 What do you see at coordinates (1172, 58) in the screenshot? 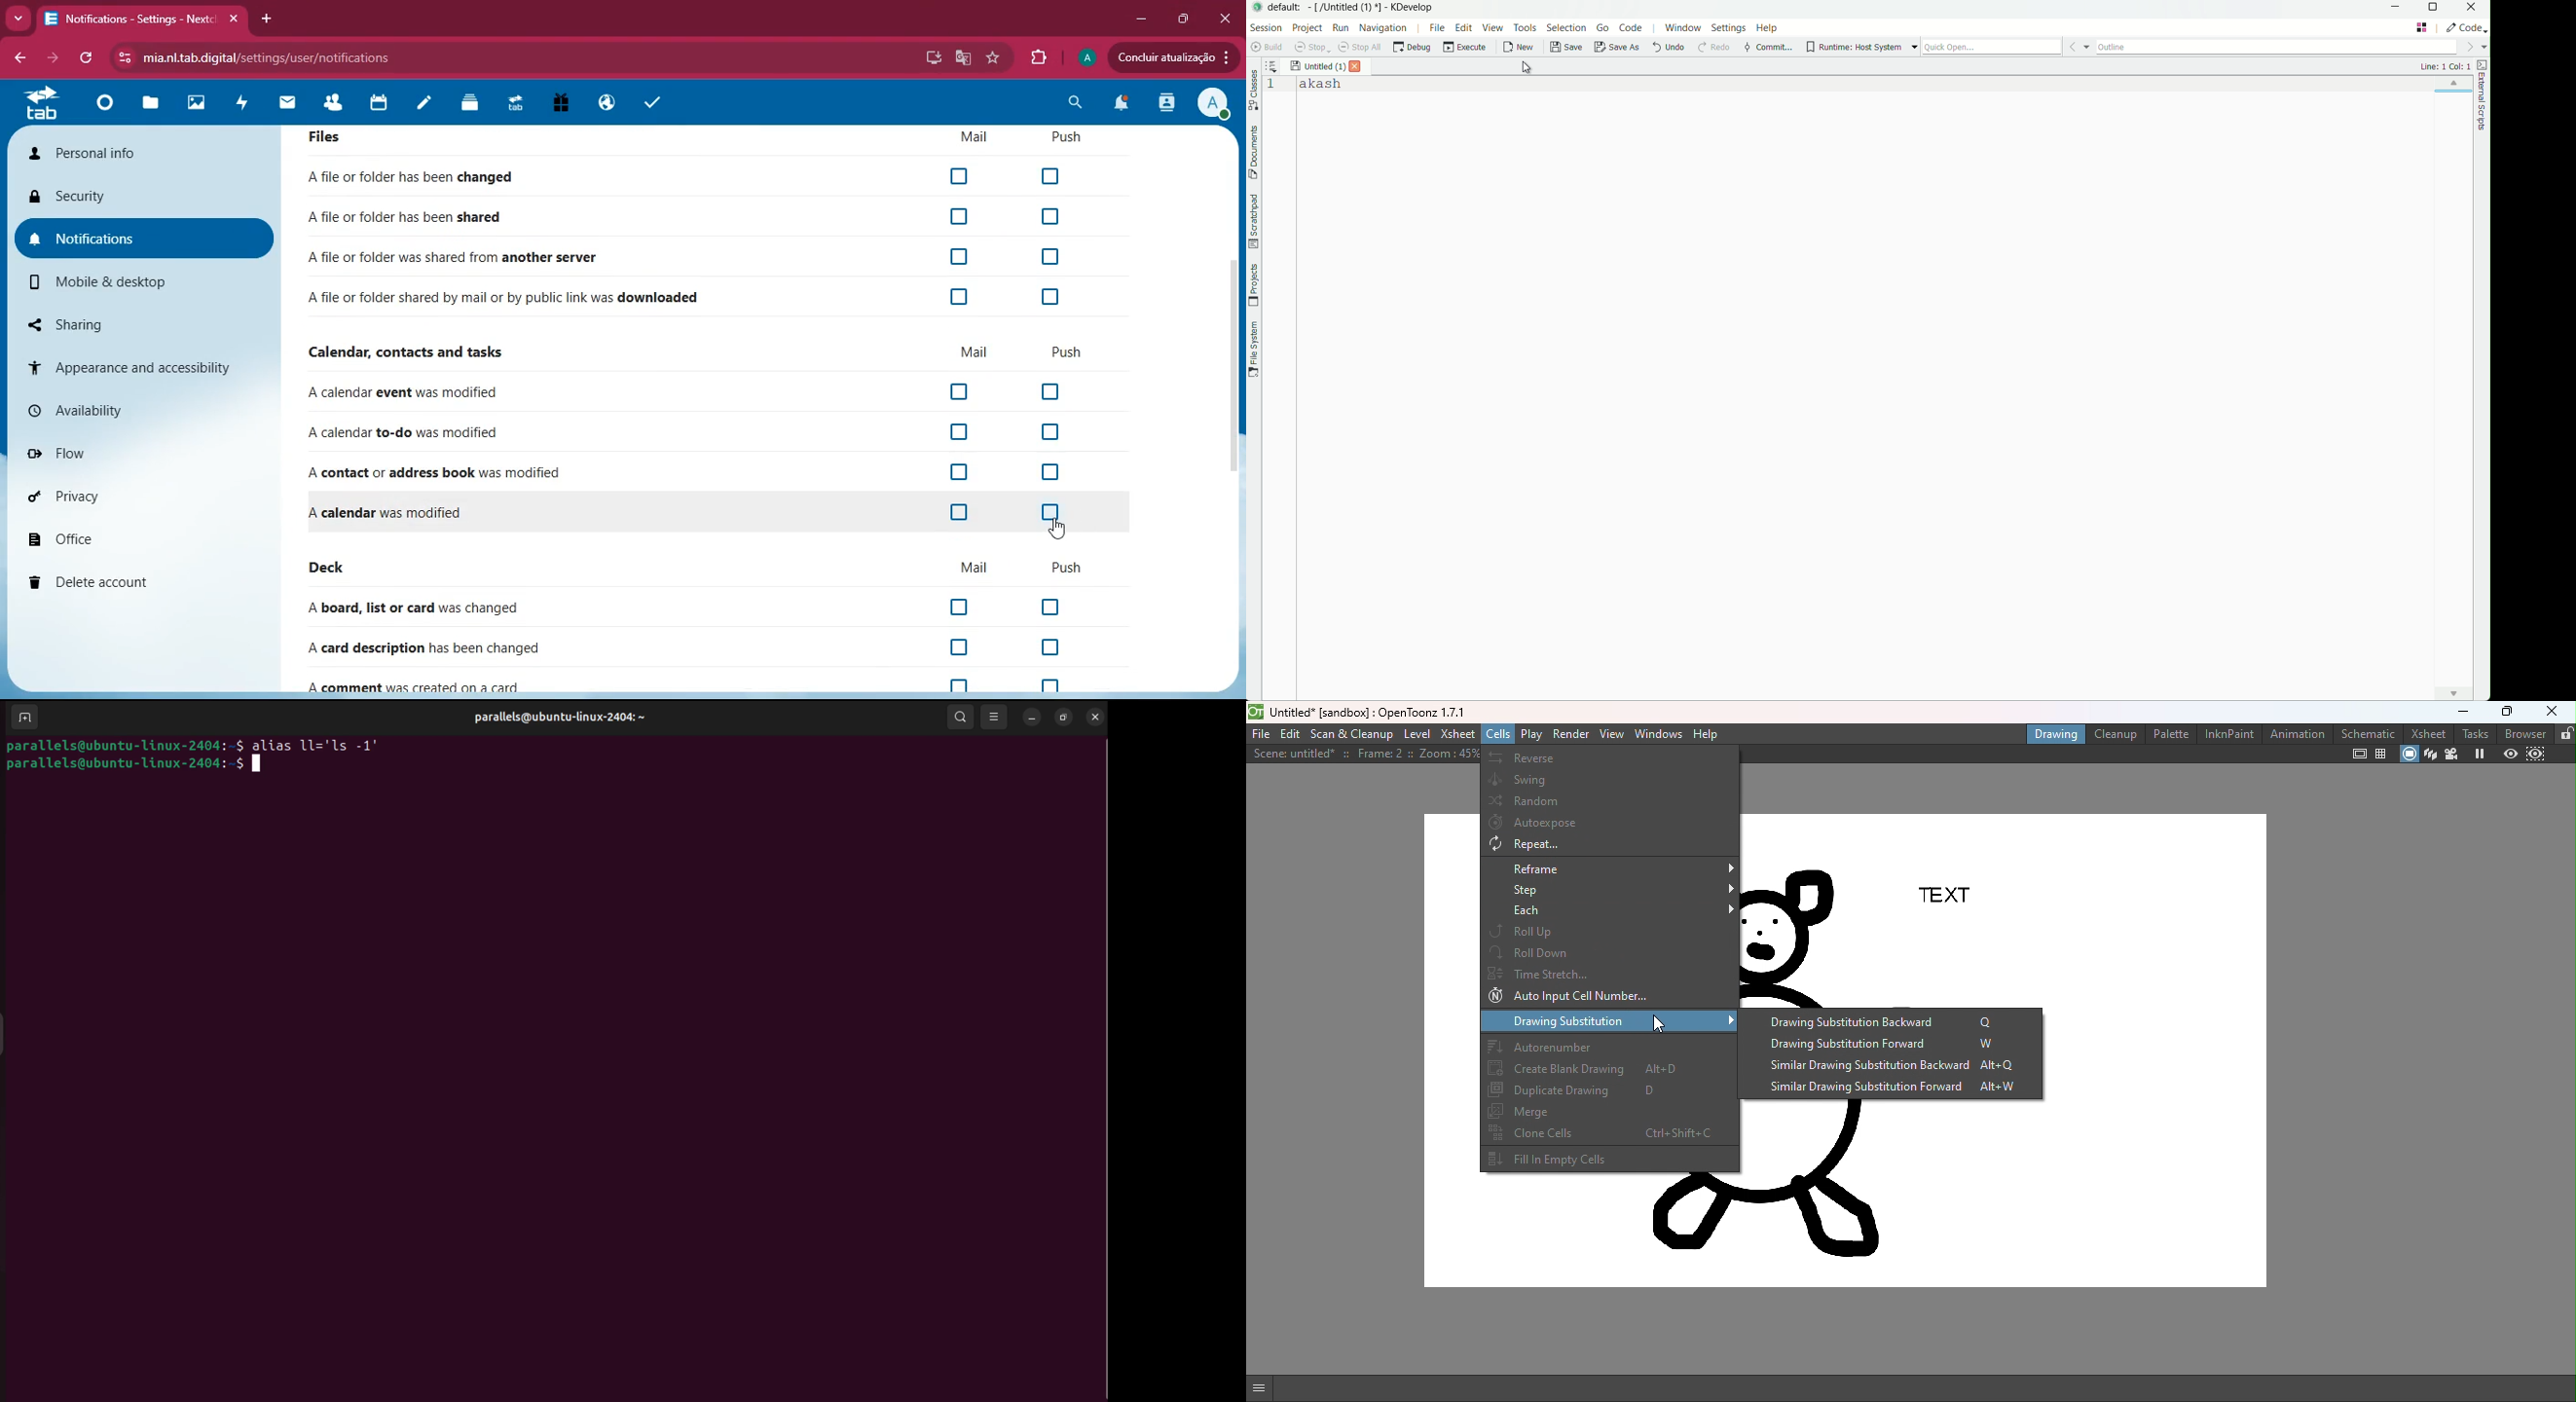
I see `update` at bounding box center [1172, 58].